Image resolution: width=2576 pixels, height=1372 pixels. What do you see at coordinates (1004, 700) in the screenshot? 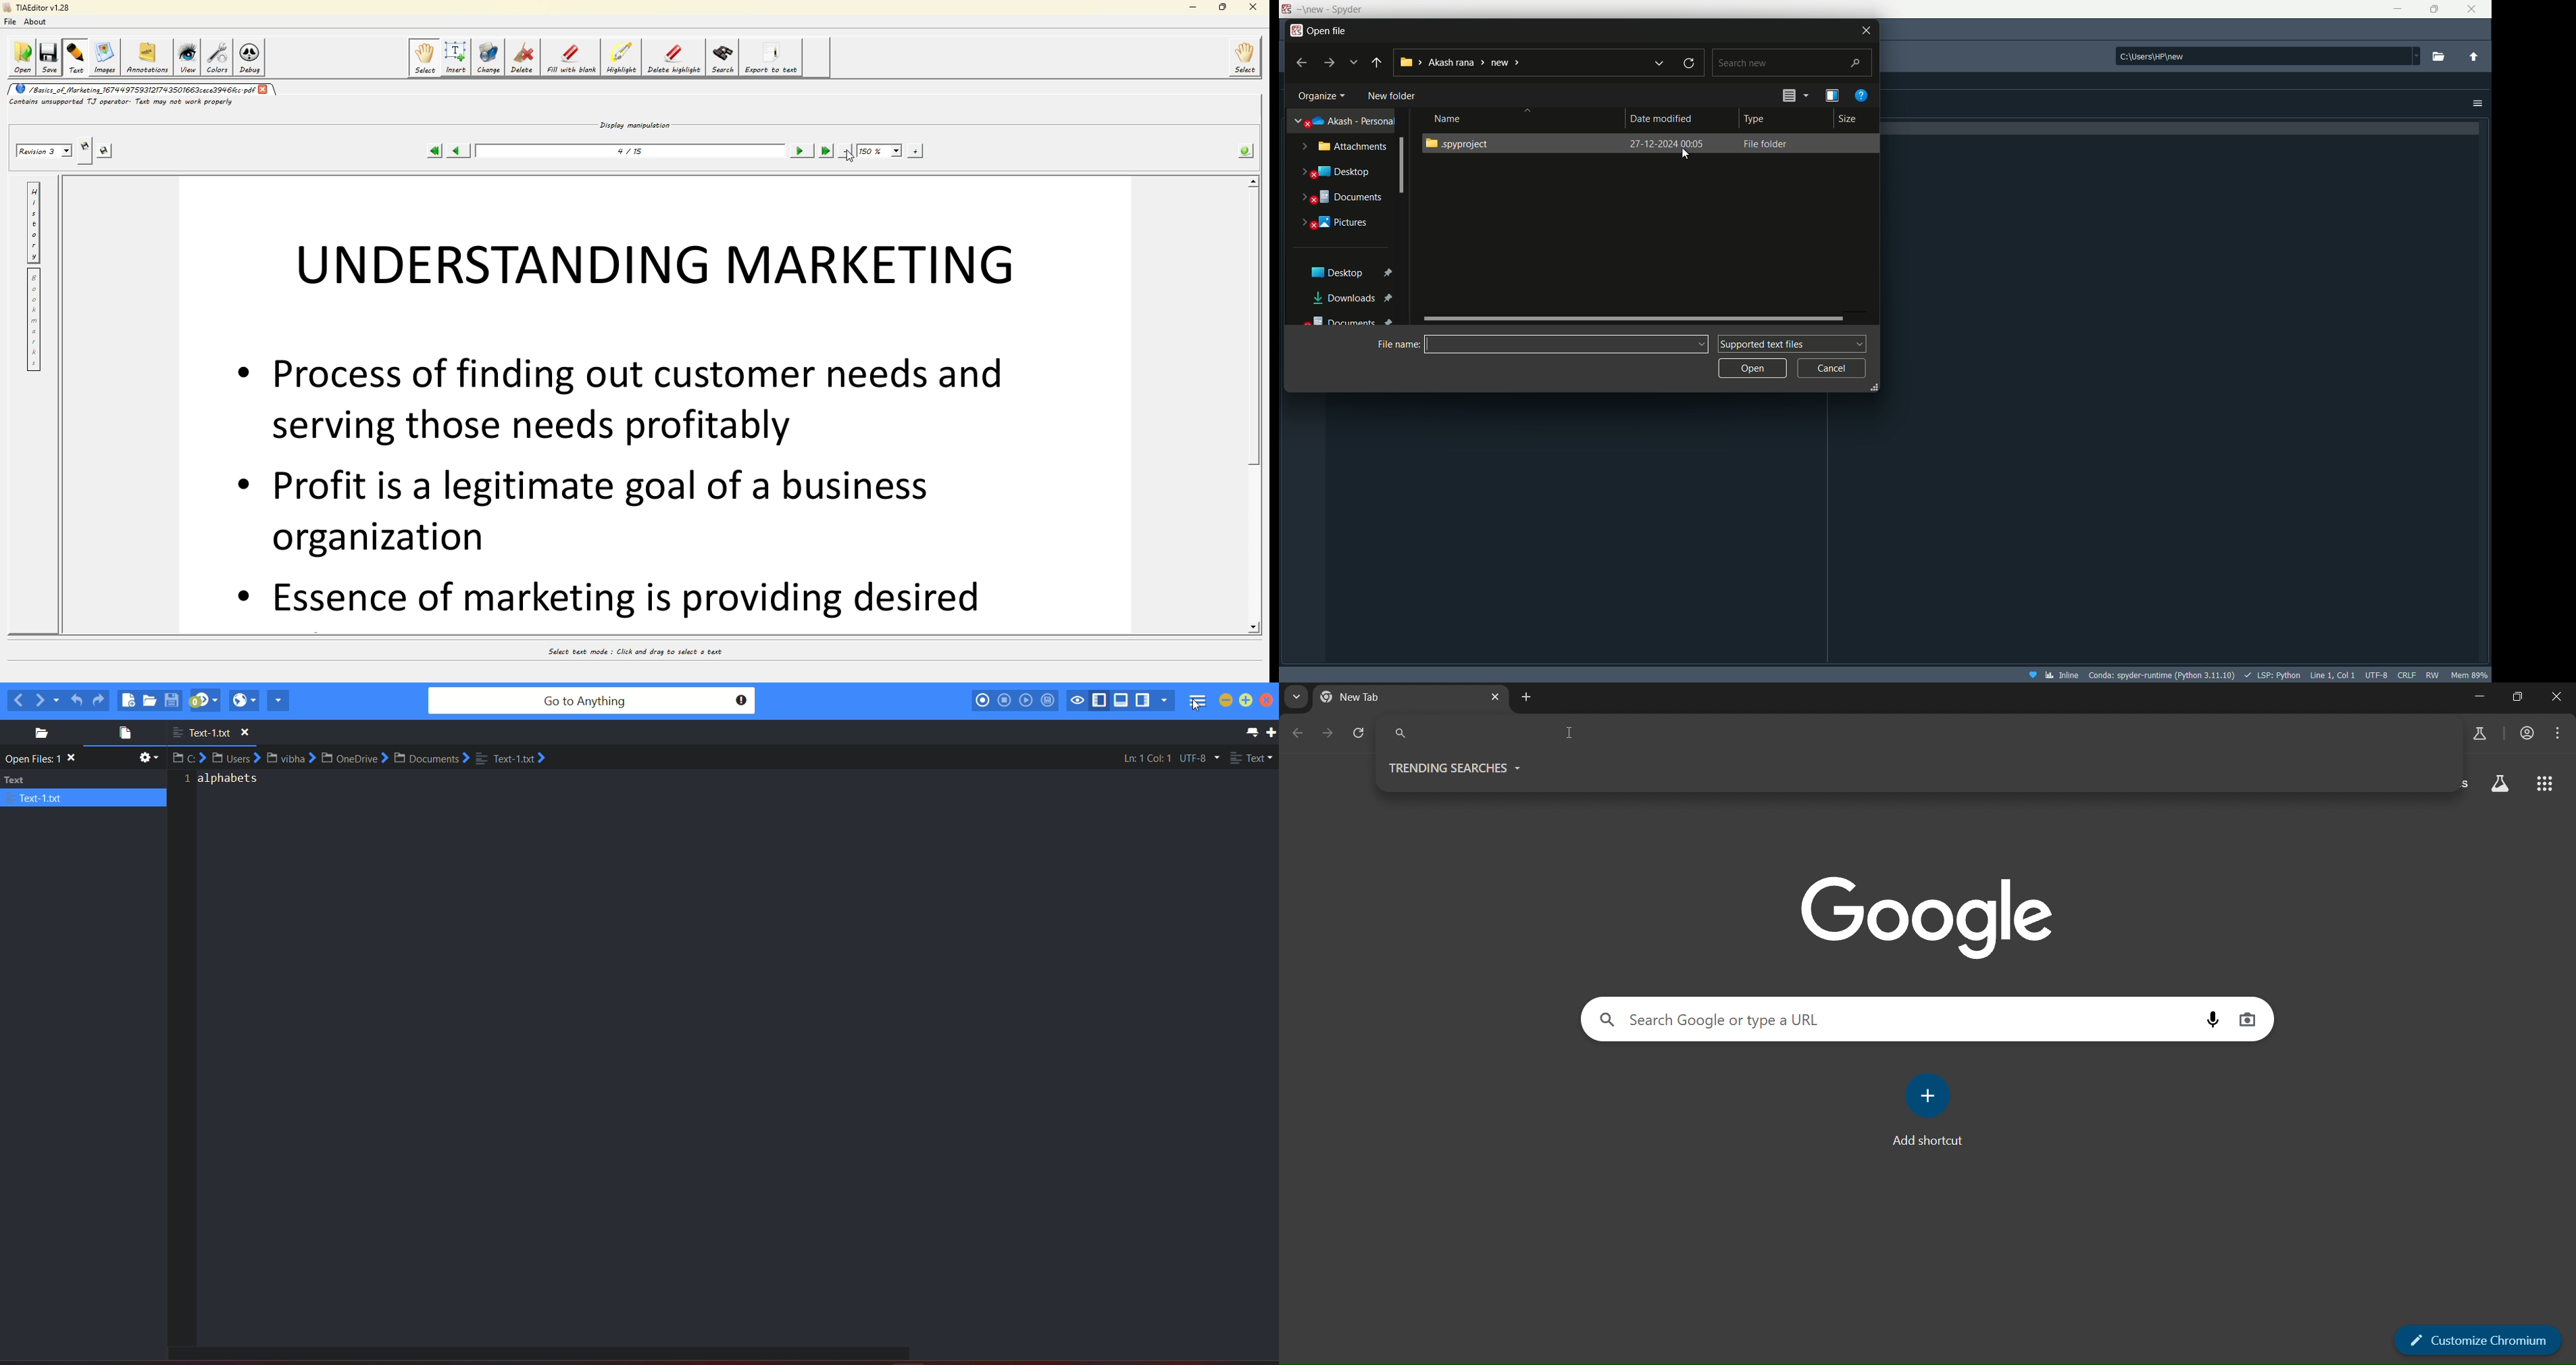
I see `stop recording` at bounding box center [1004, 700].